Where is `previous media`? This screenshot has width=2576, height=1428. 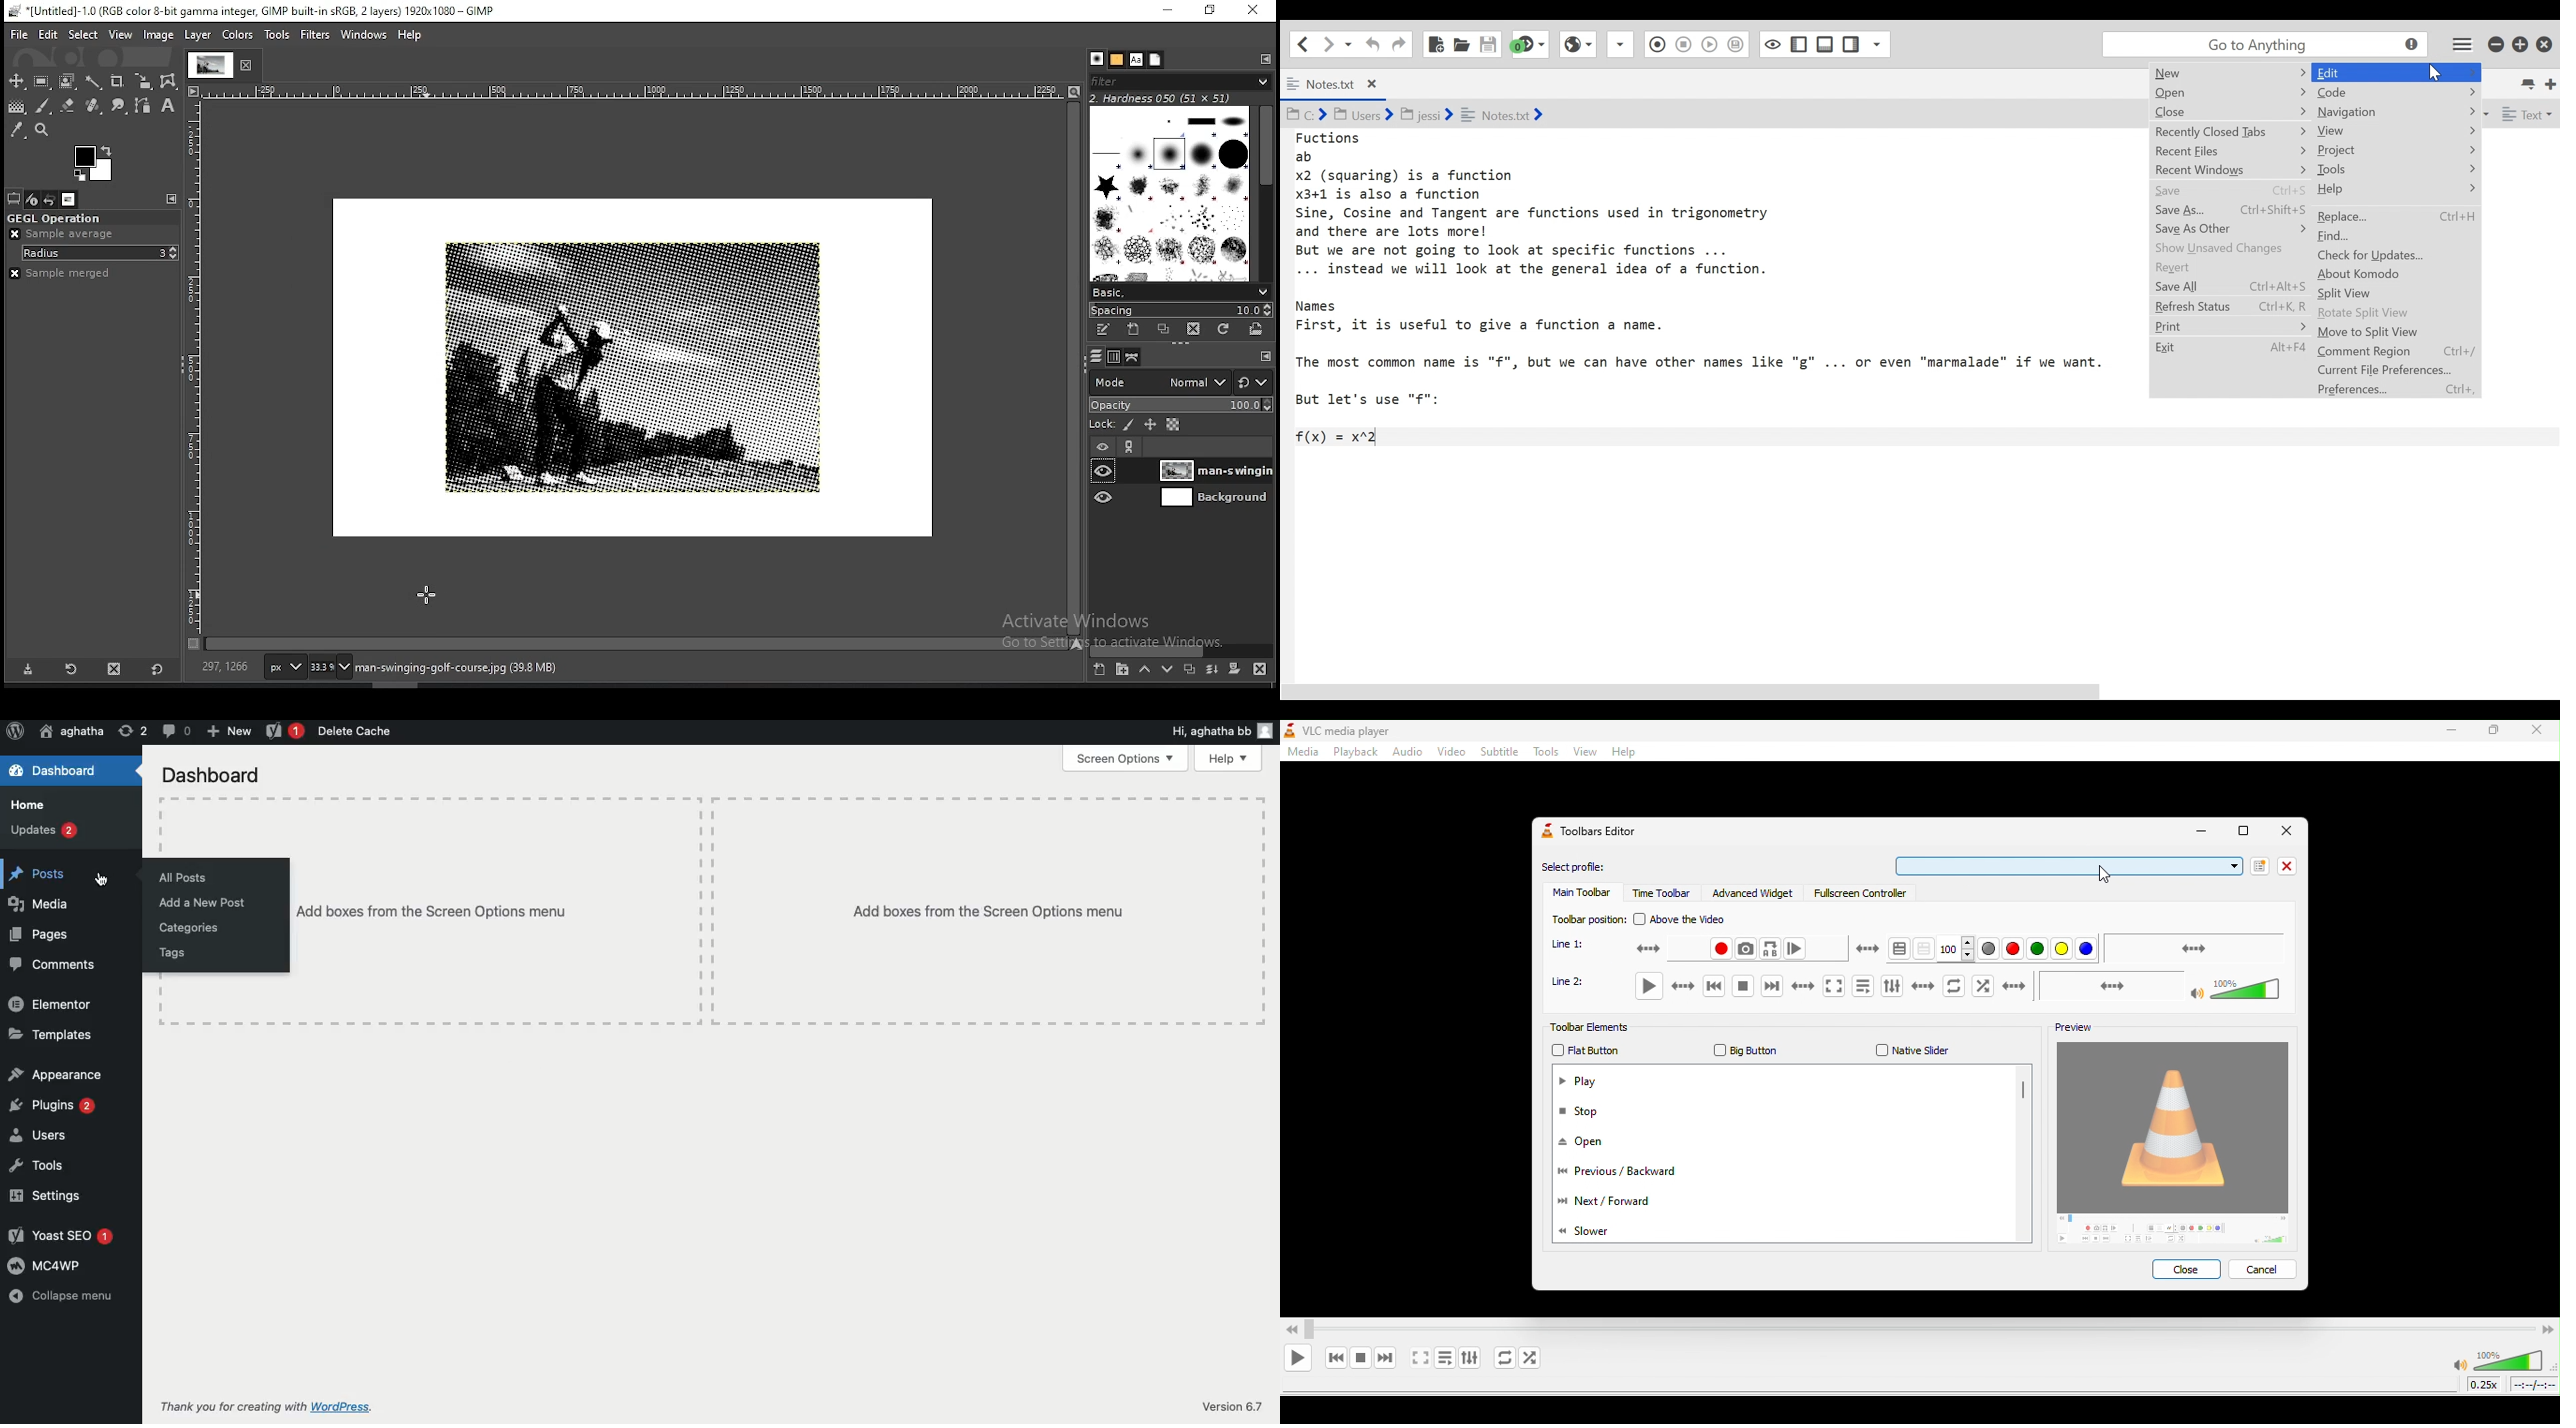
previous media is located at coordinates (1712, 986).